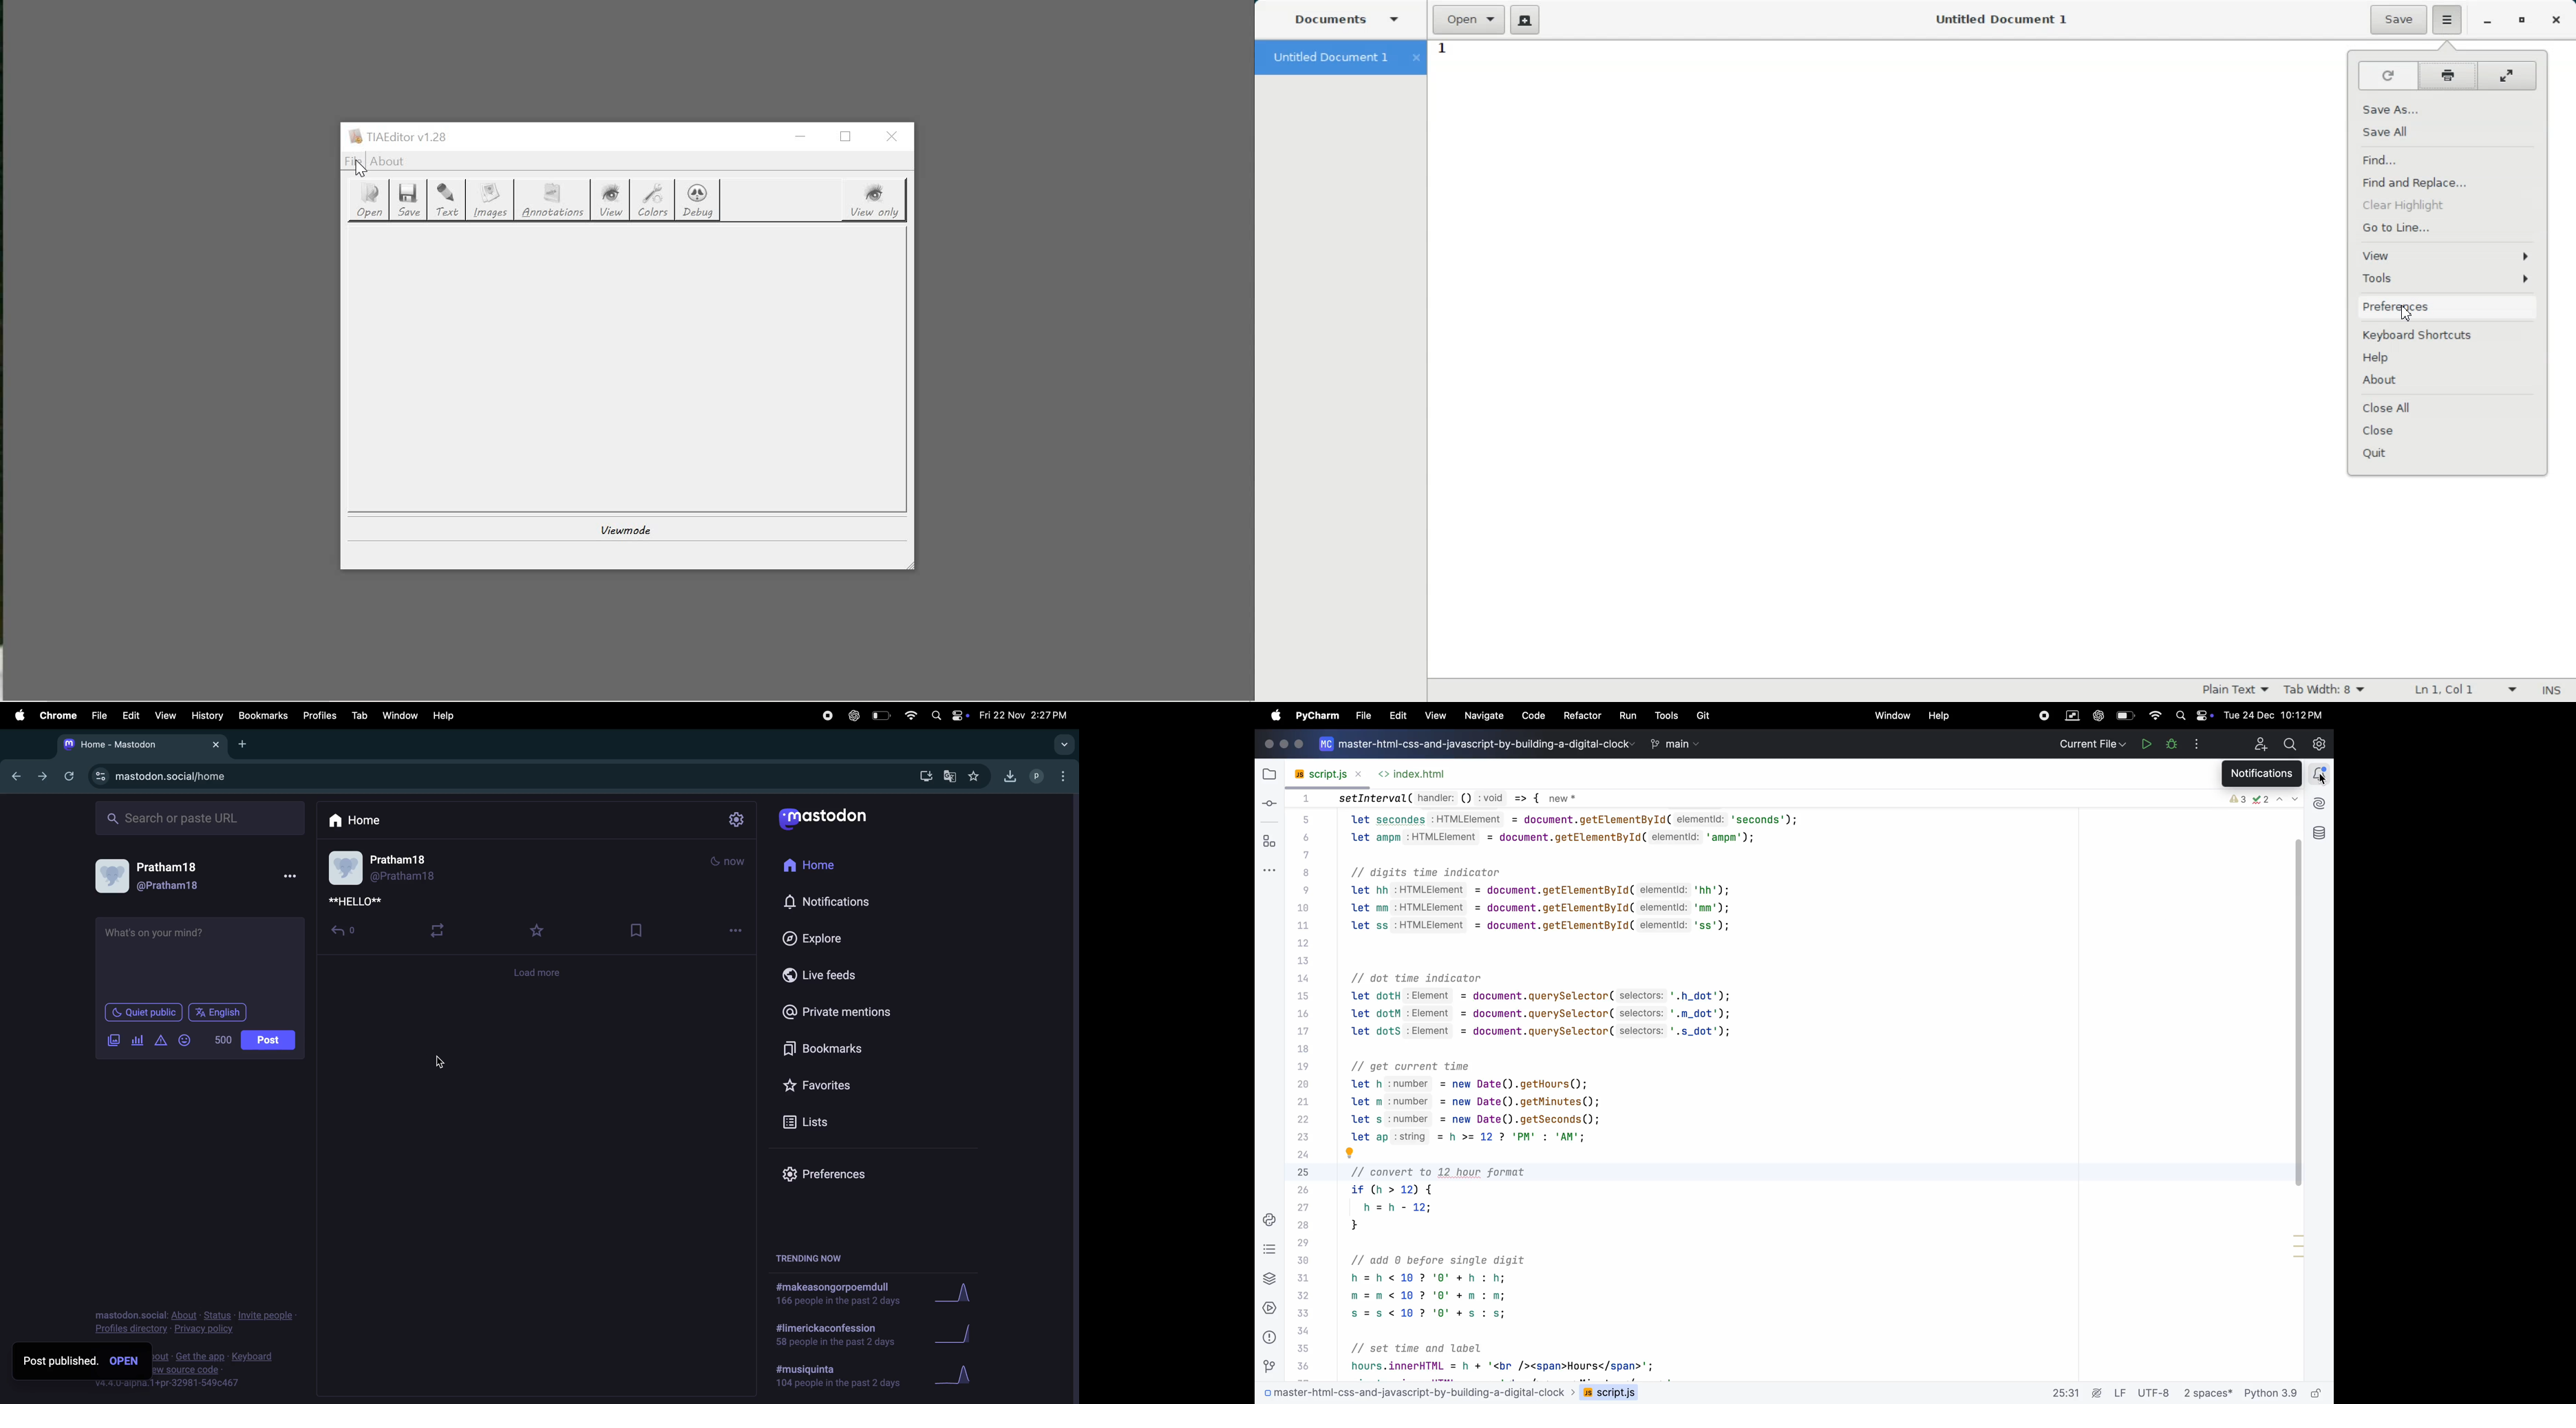 The height and width of the screenshot is (1428, 2576). Describe the element at coordinates (839, 1293) in the screenshot. I see `hashtags` at that location.